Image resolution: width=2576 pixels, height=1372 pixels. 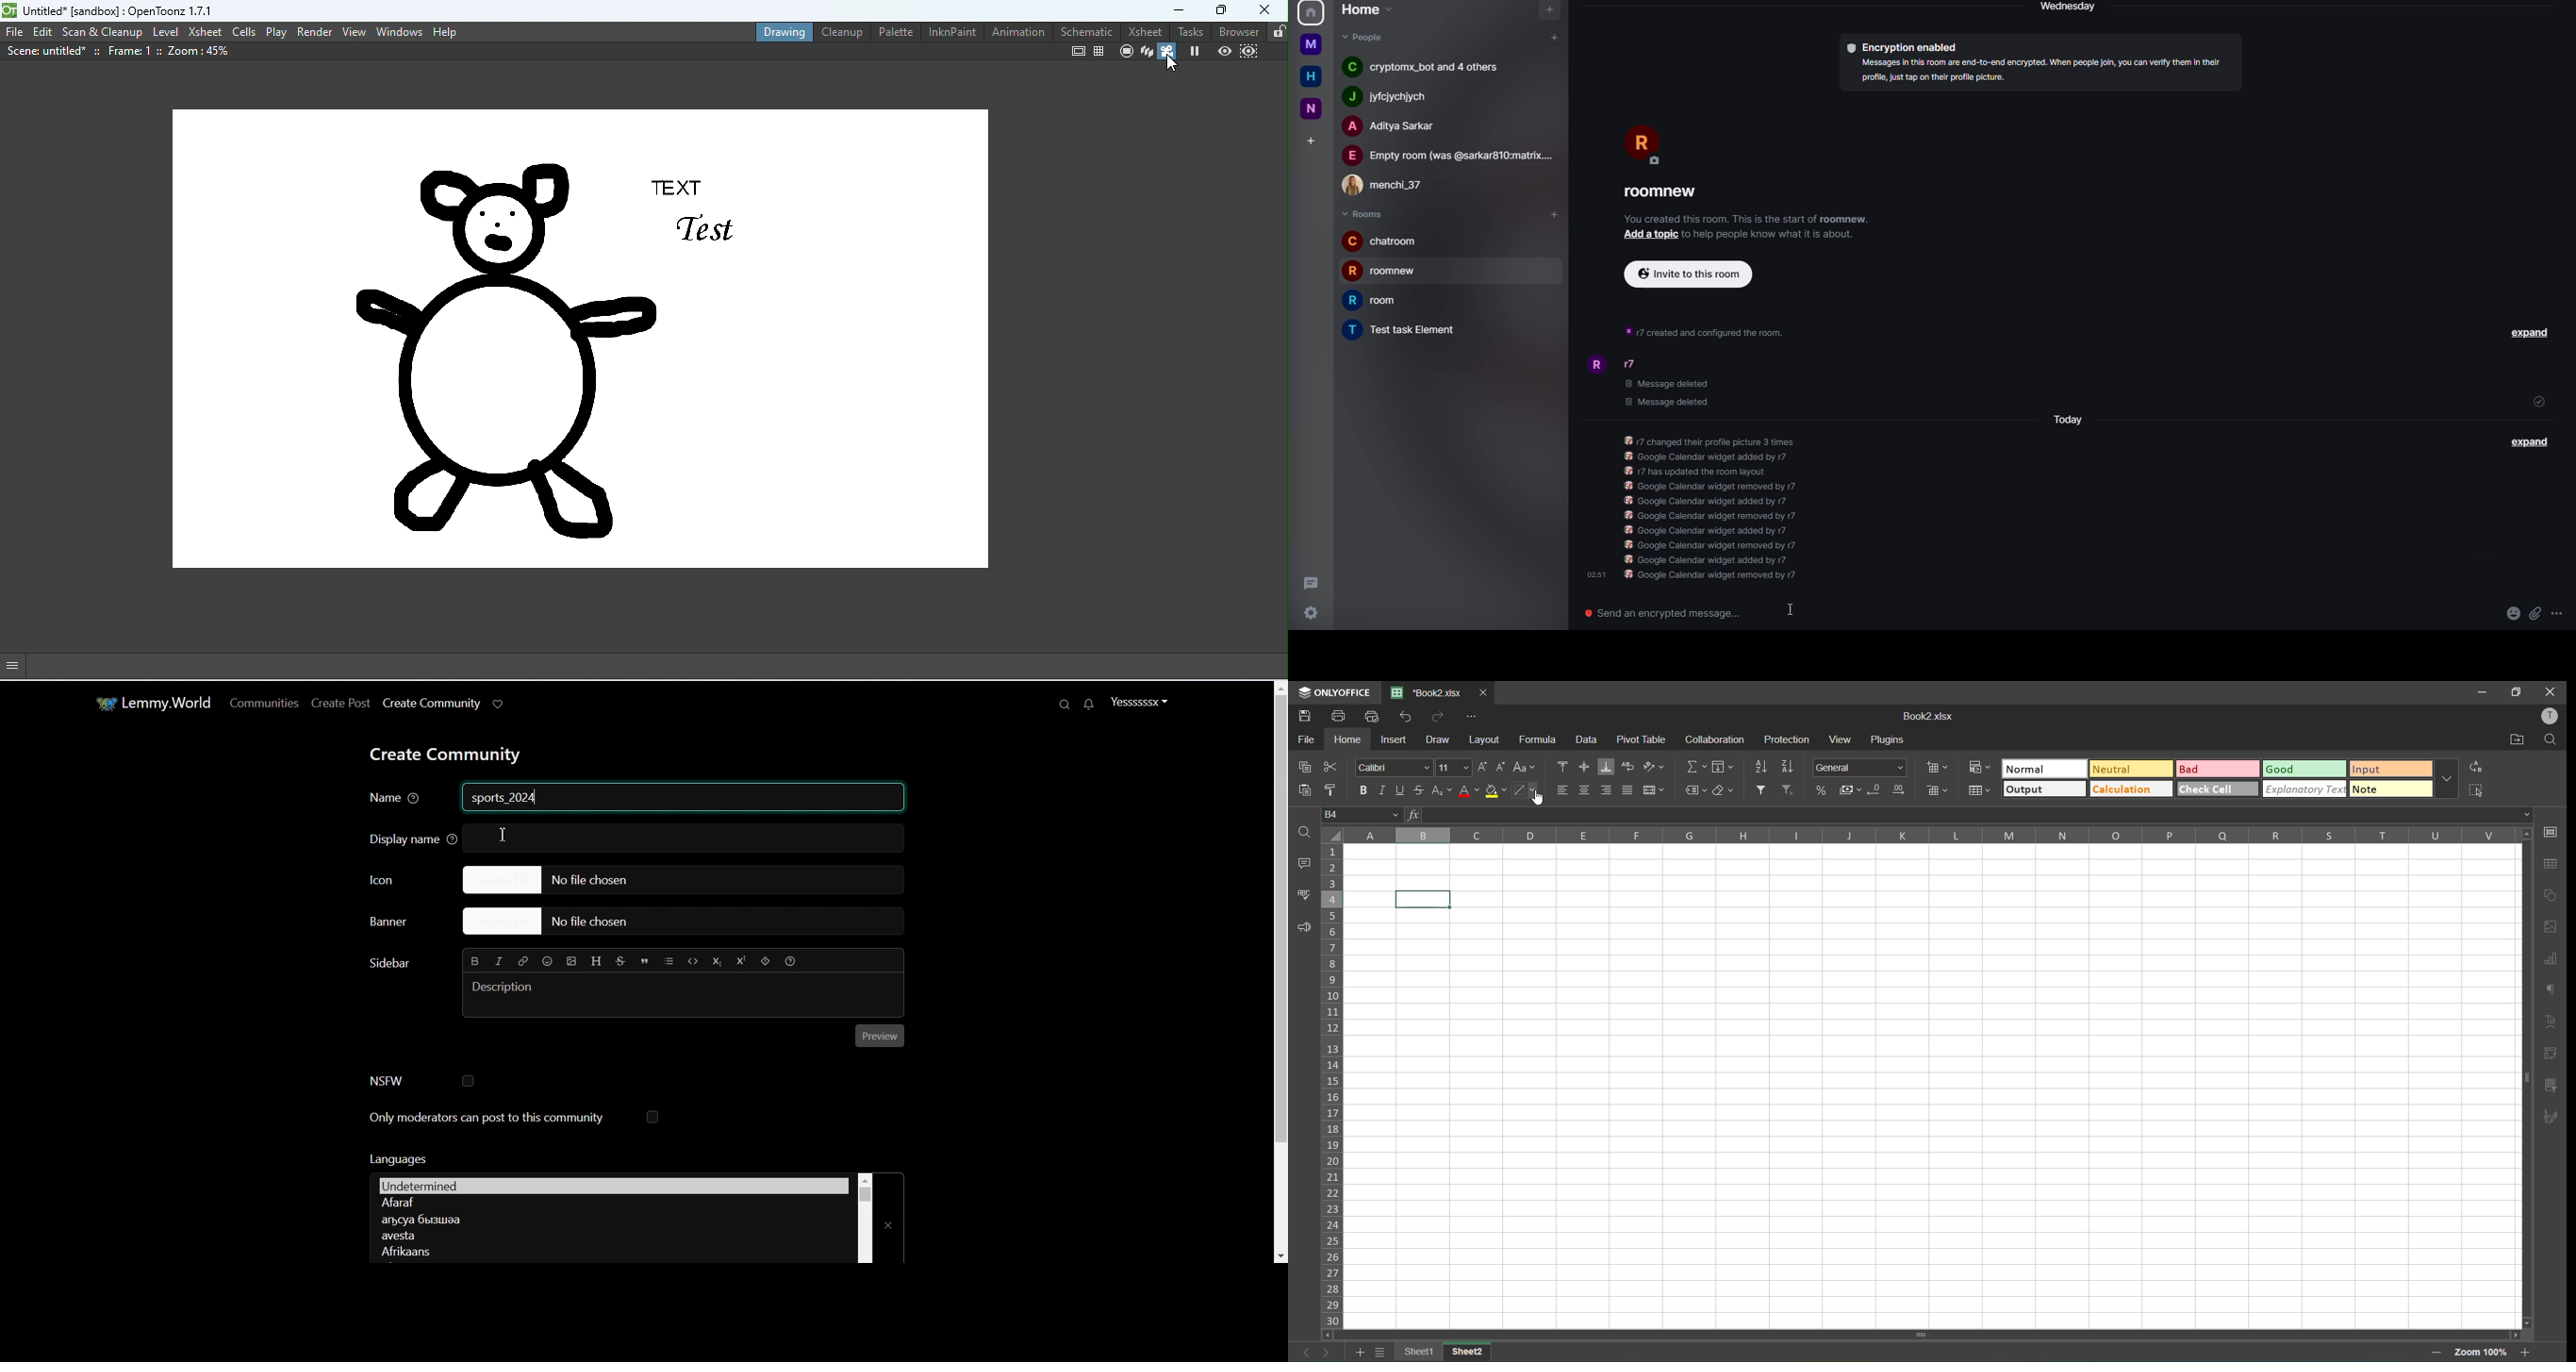 I want to click on find, so click(x=1303, y=832).